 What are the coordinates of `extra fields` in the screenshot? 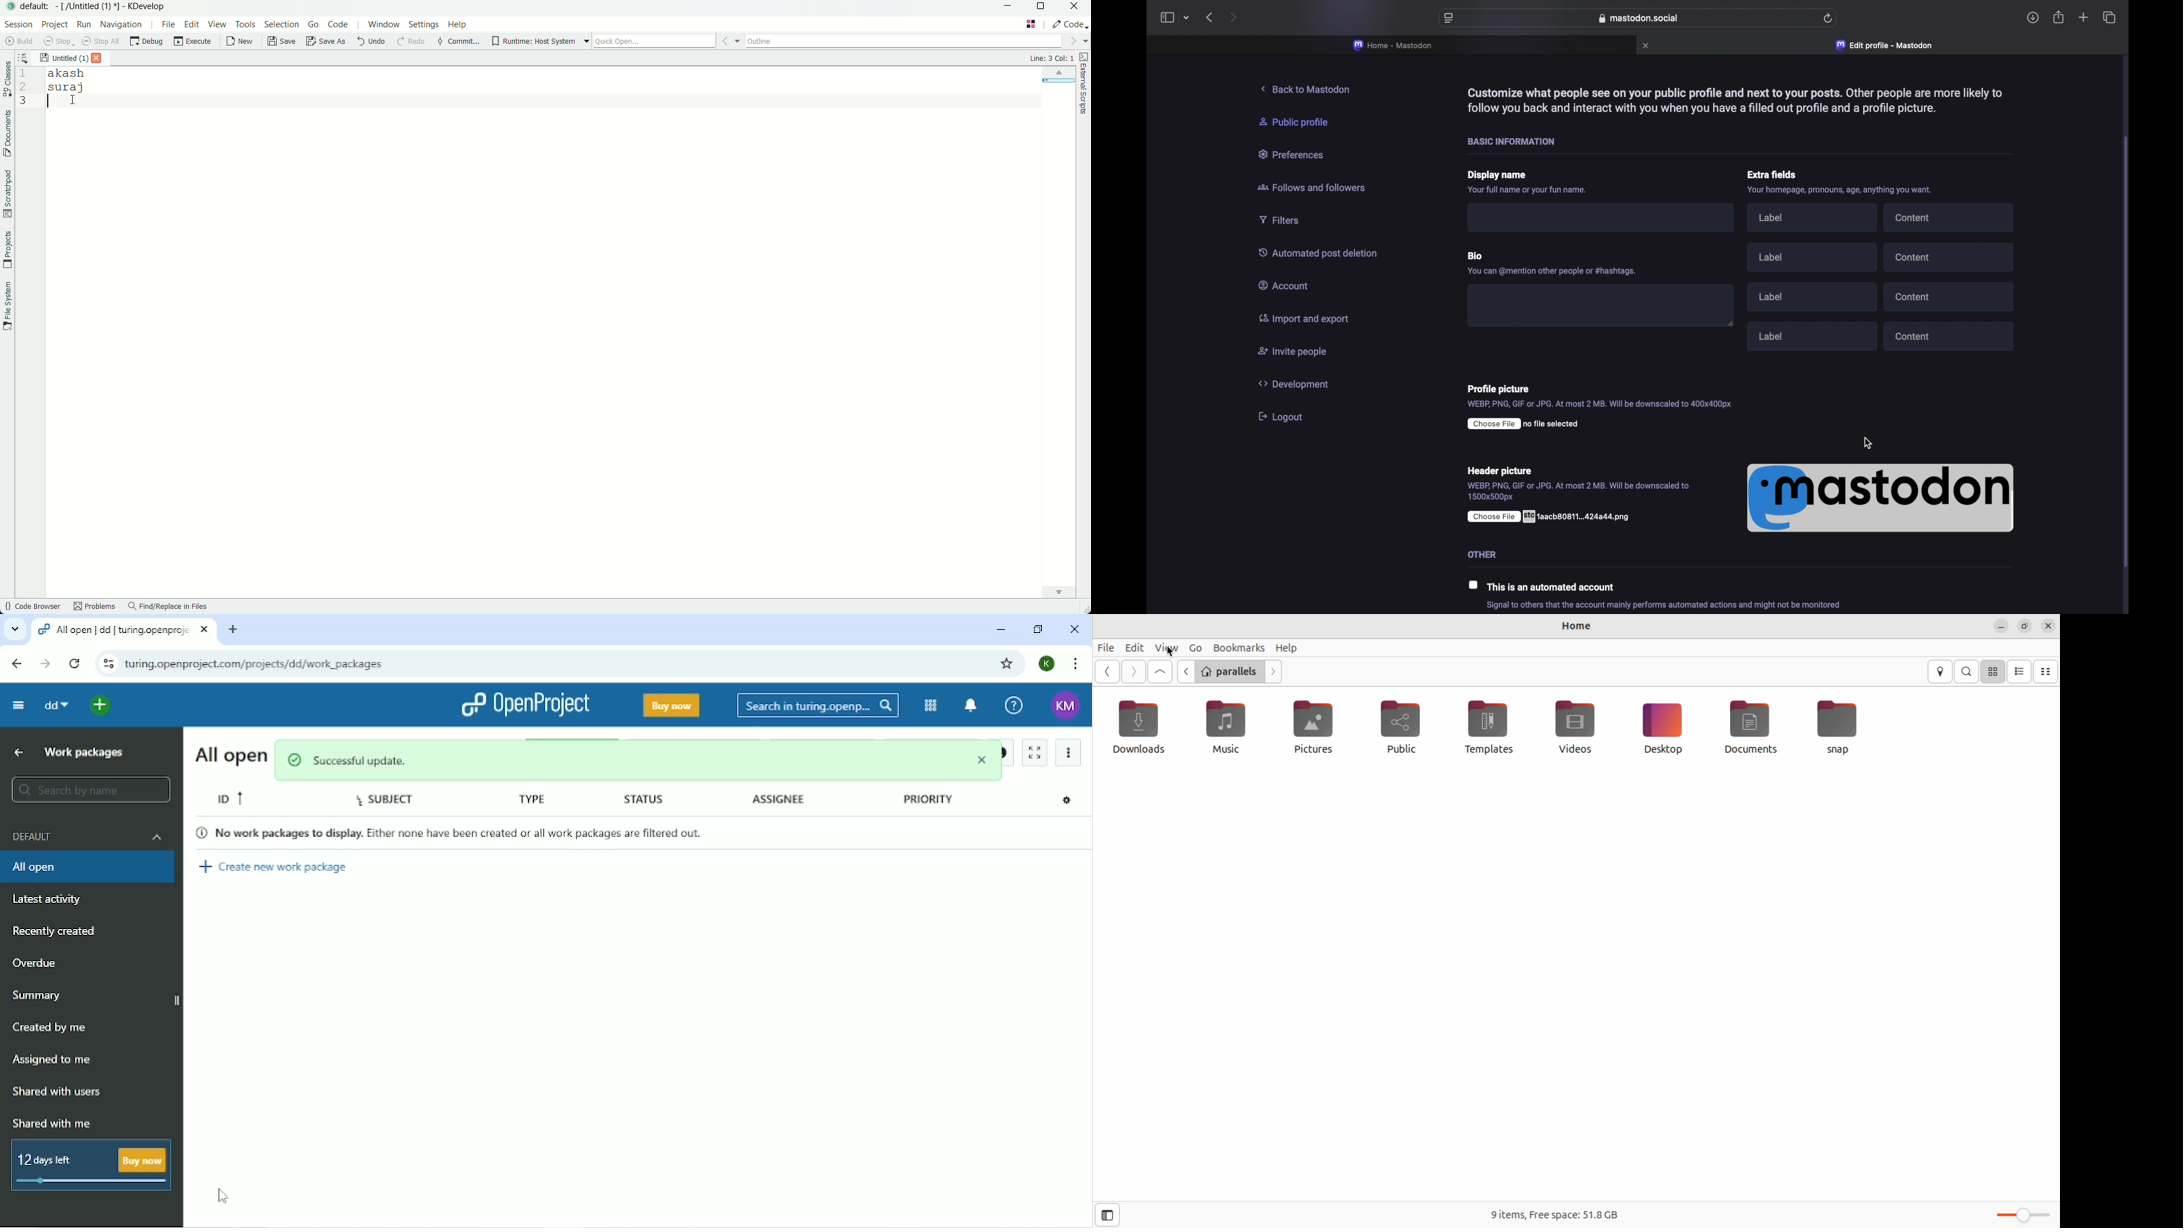 It's located at (1774, 175).